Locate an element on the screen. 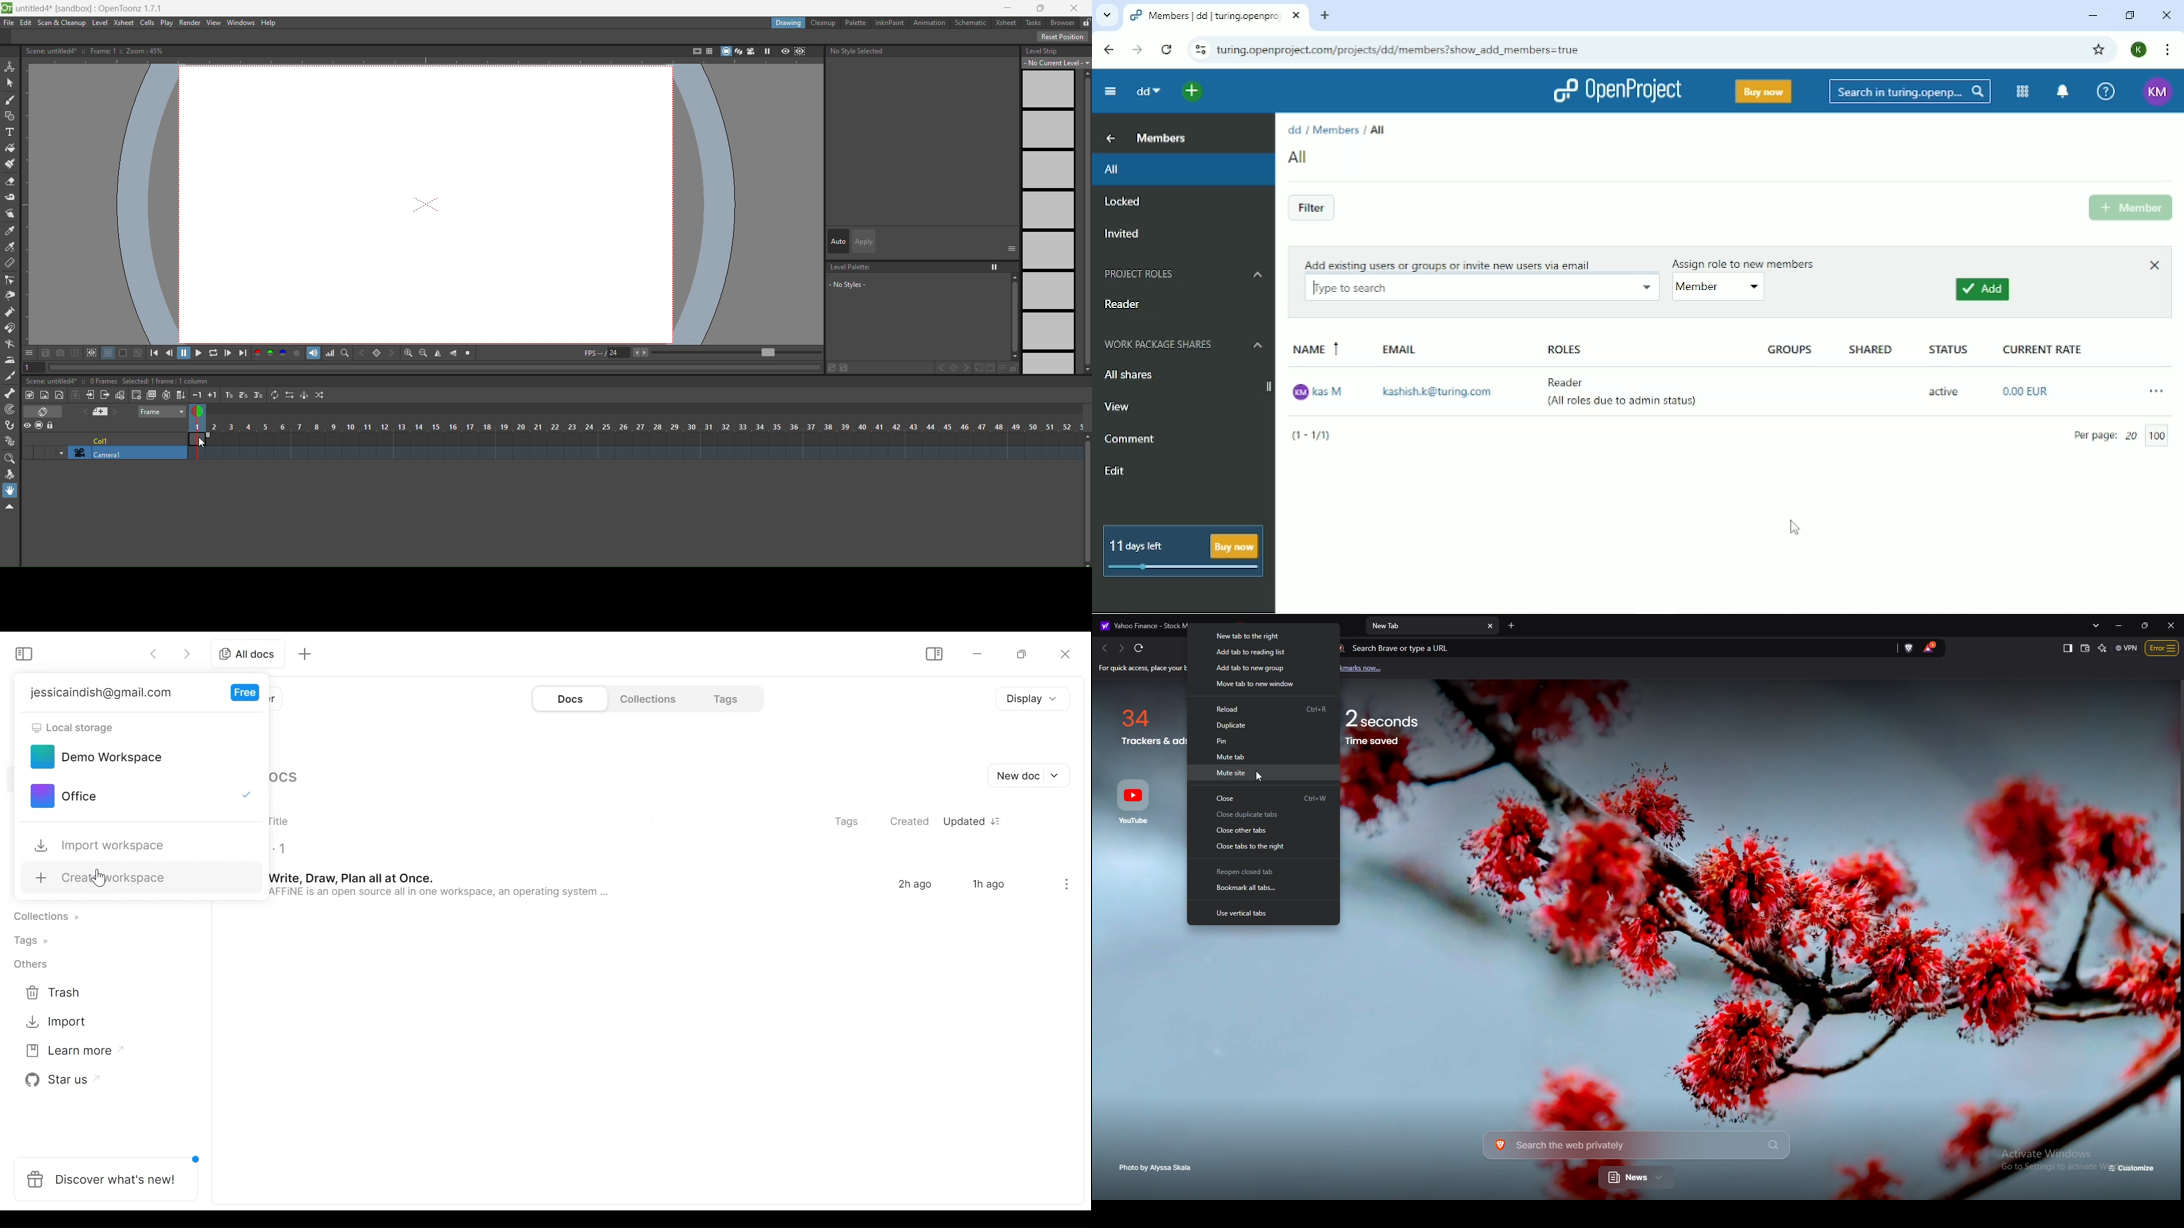 Image resolution: width=2184 pixels, height=1232 pixels. All is located at coordinates (1300, 157).